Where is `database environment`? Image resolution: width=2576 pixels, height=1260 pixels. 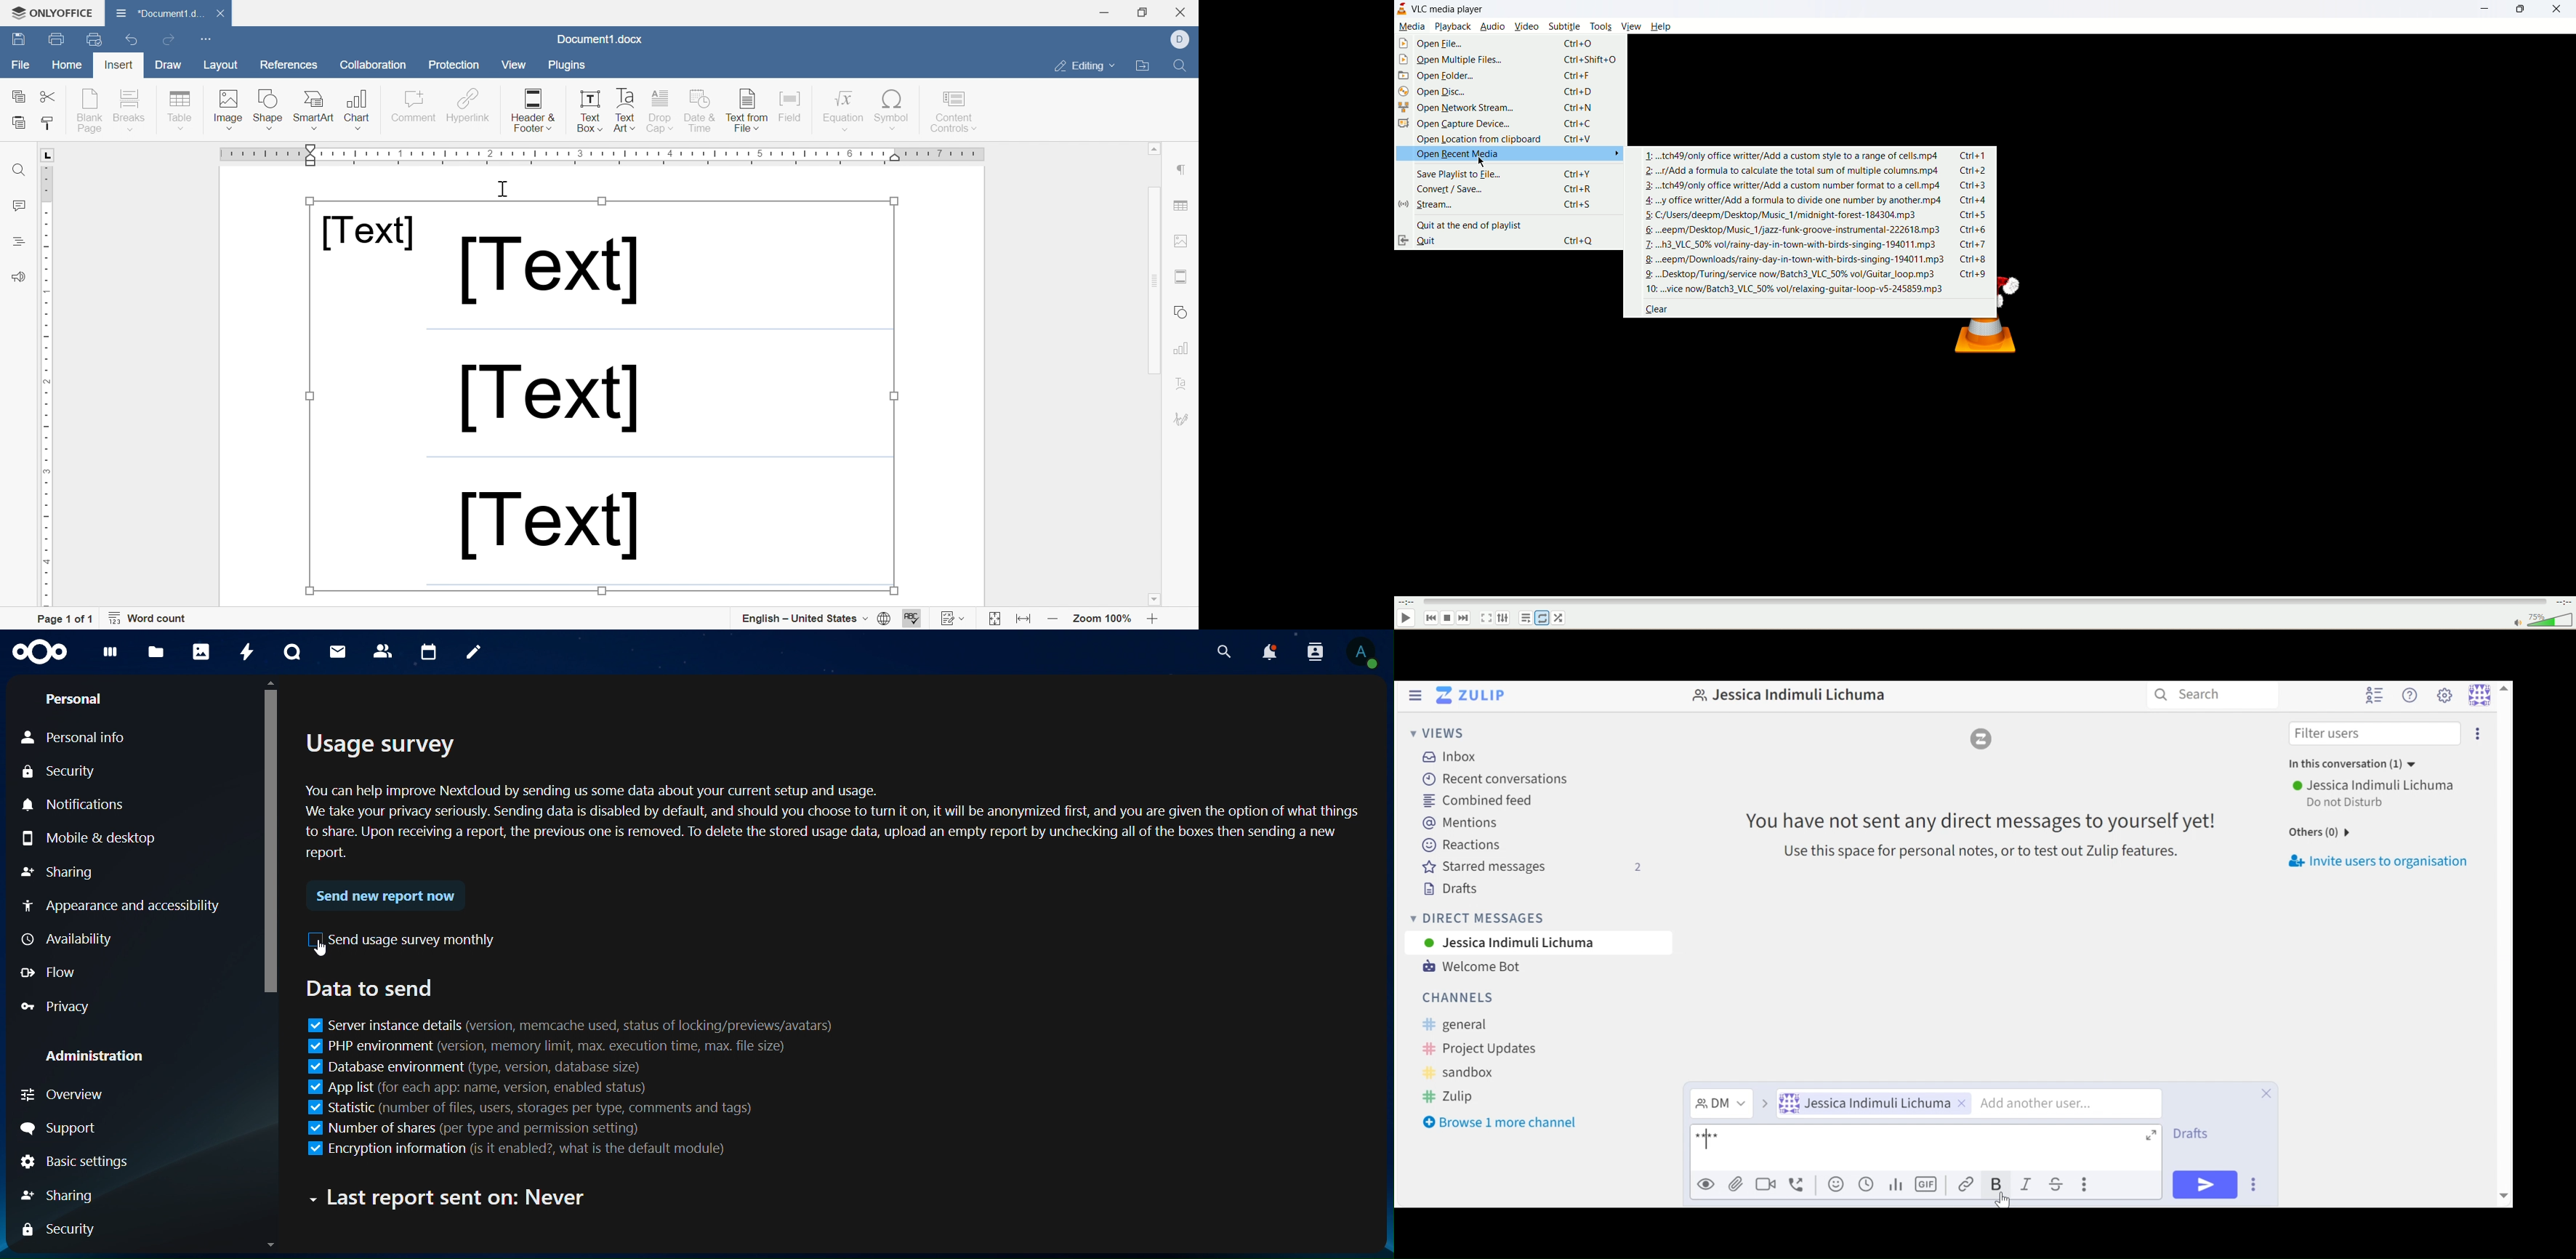
database environment is located at coordinates (470, 1067).